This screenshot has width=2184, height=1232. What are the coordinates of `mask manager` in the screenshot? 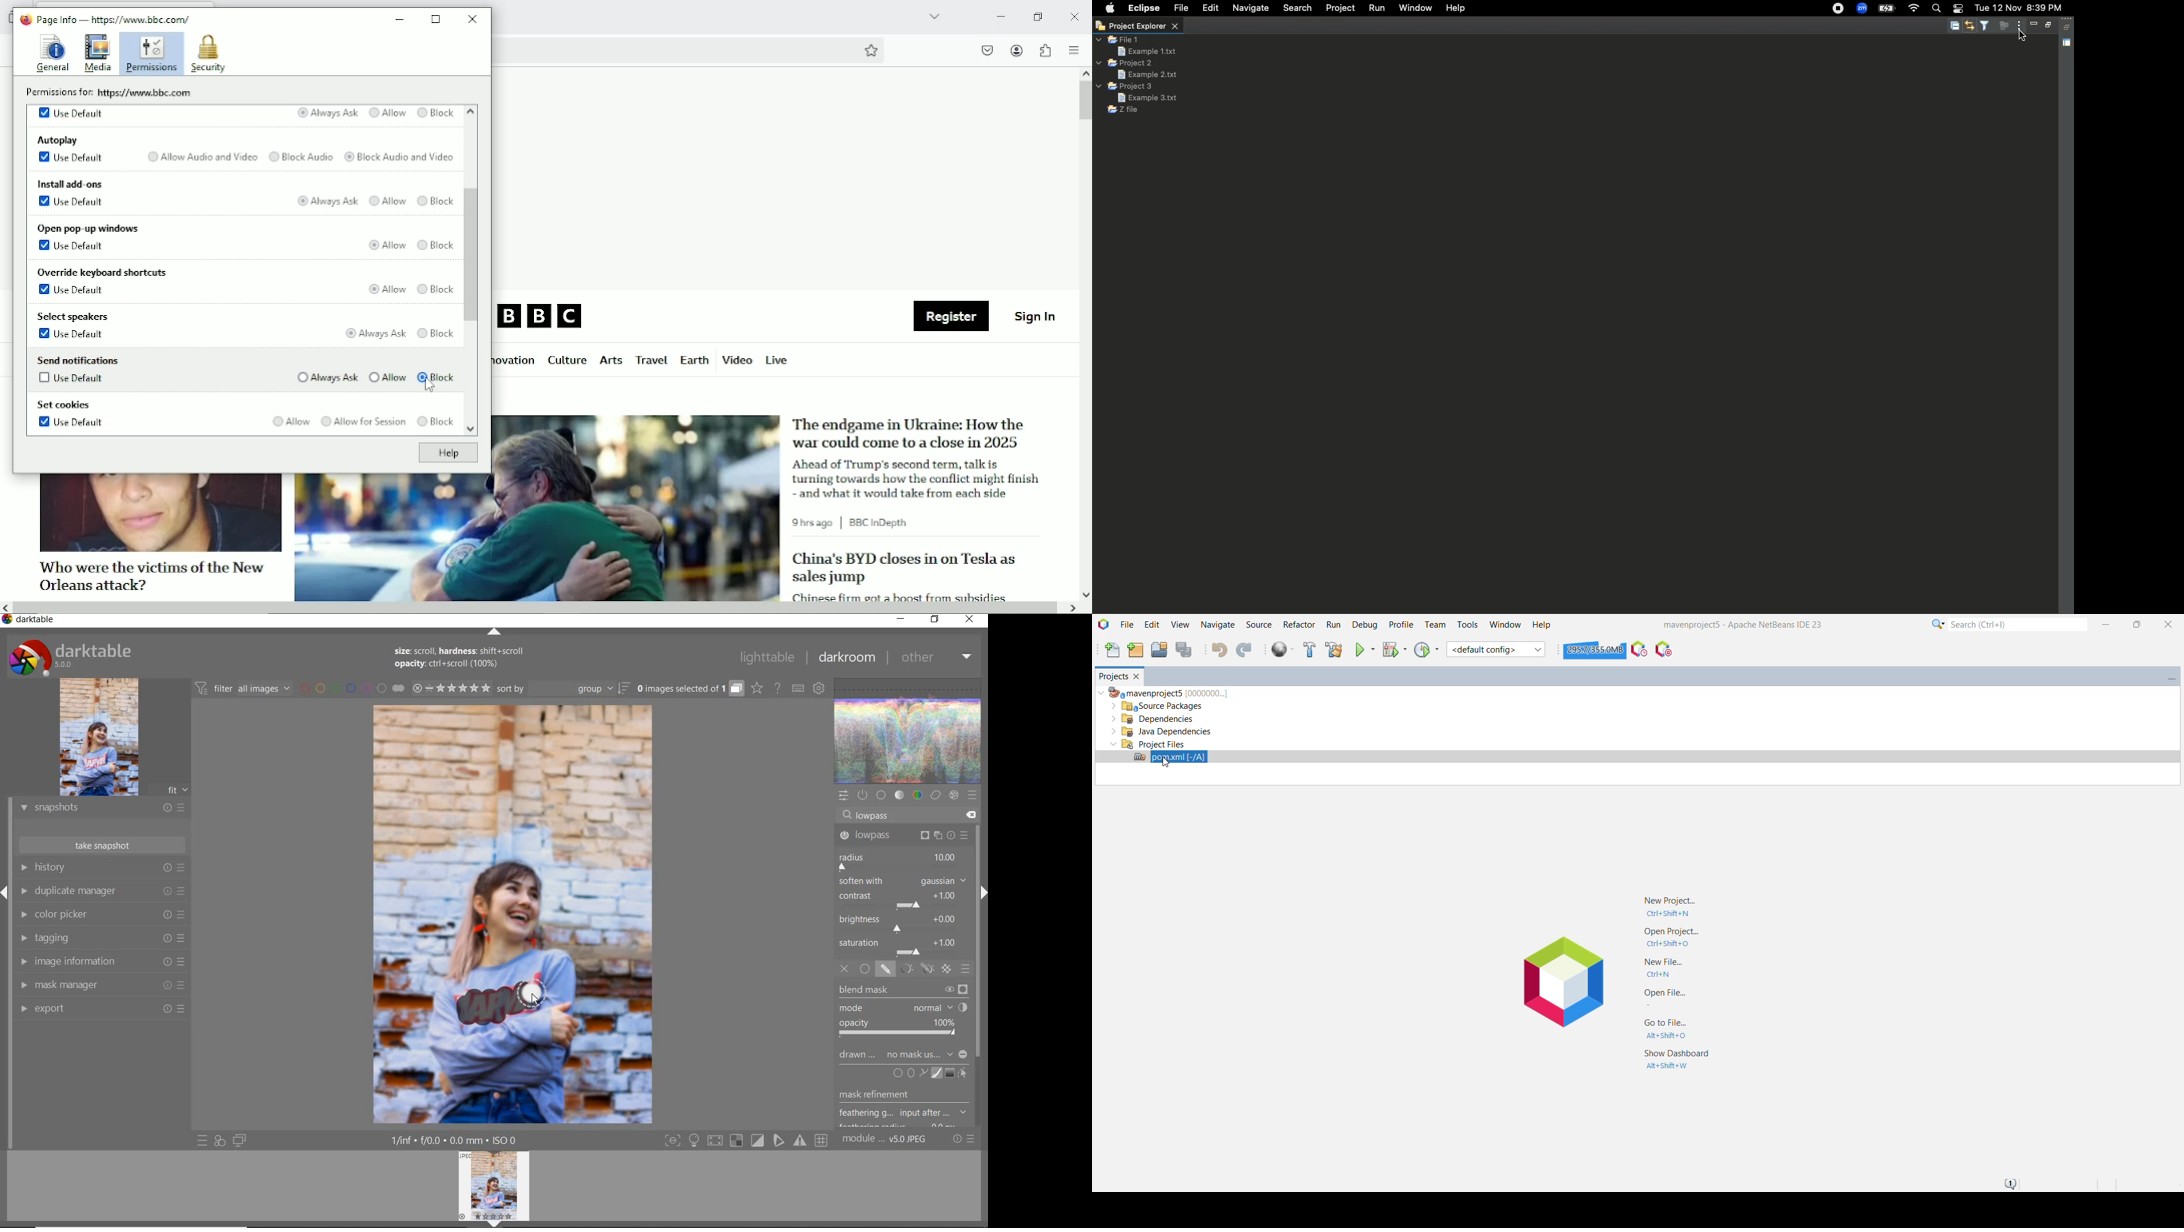 It's located at (101, 986).